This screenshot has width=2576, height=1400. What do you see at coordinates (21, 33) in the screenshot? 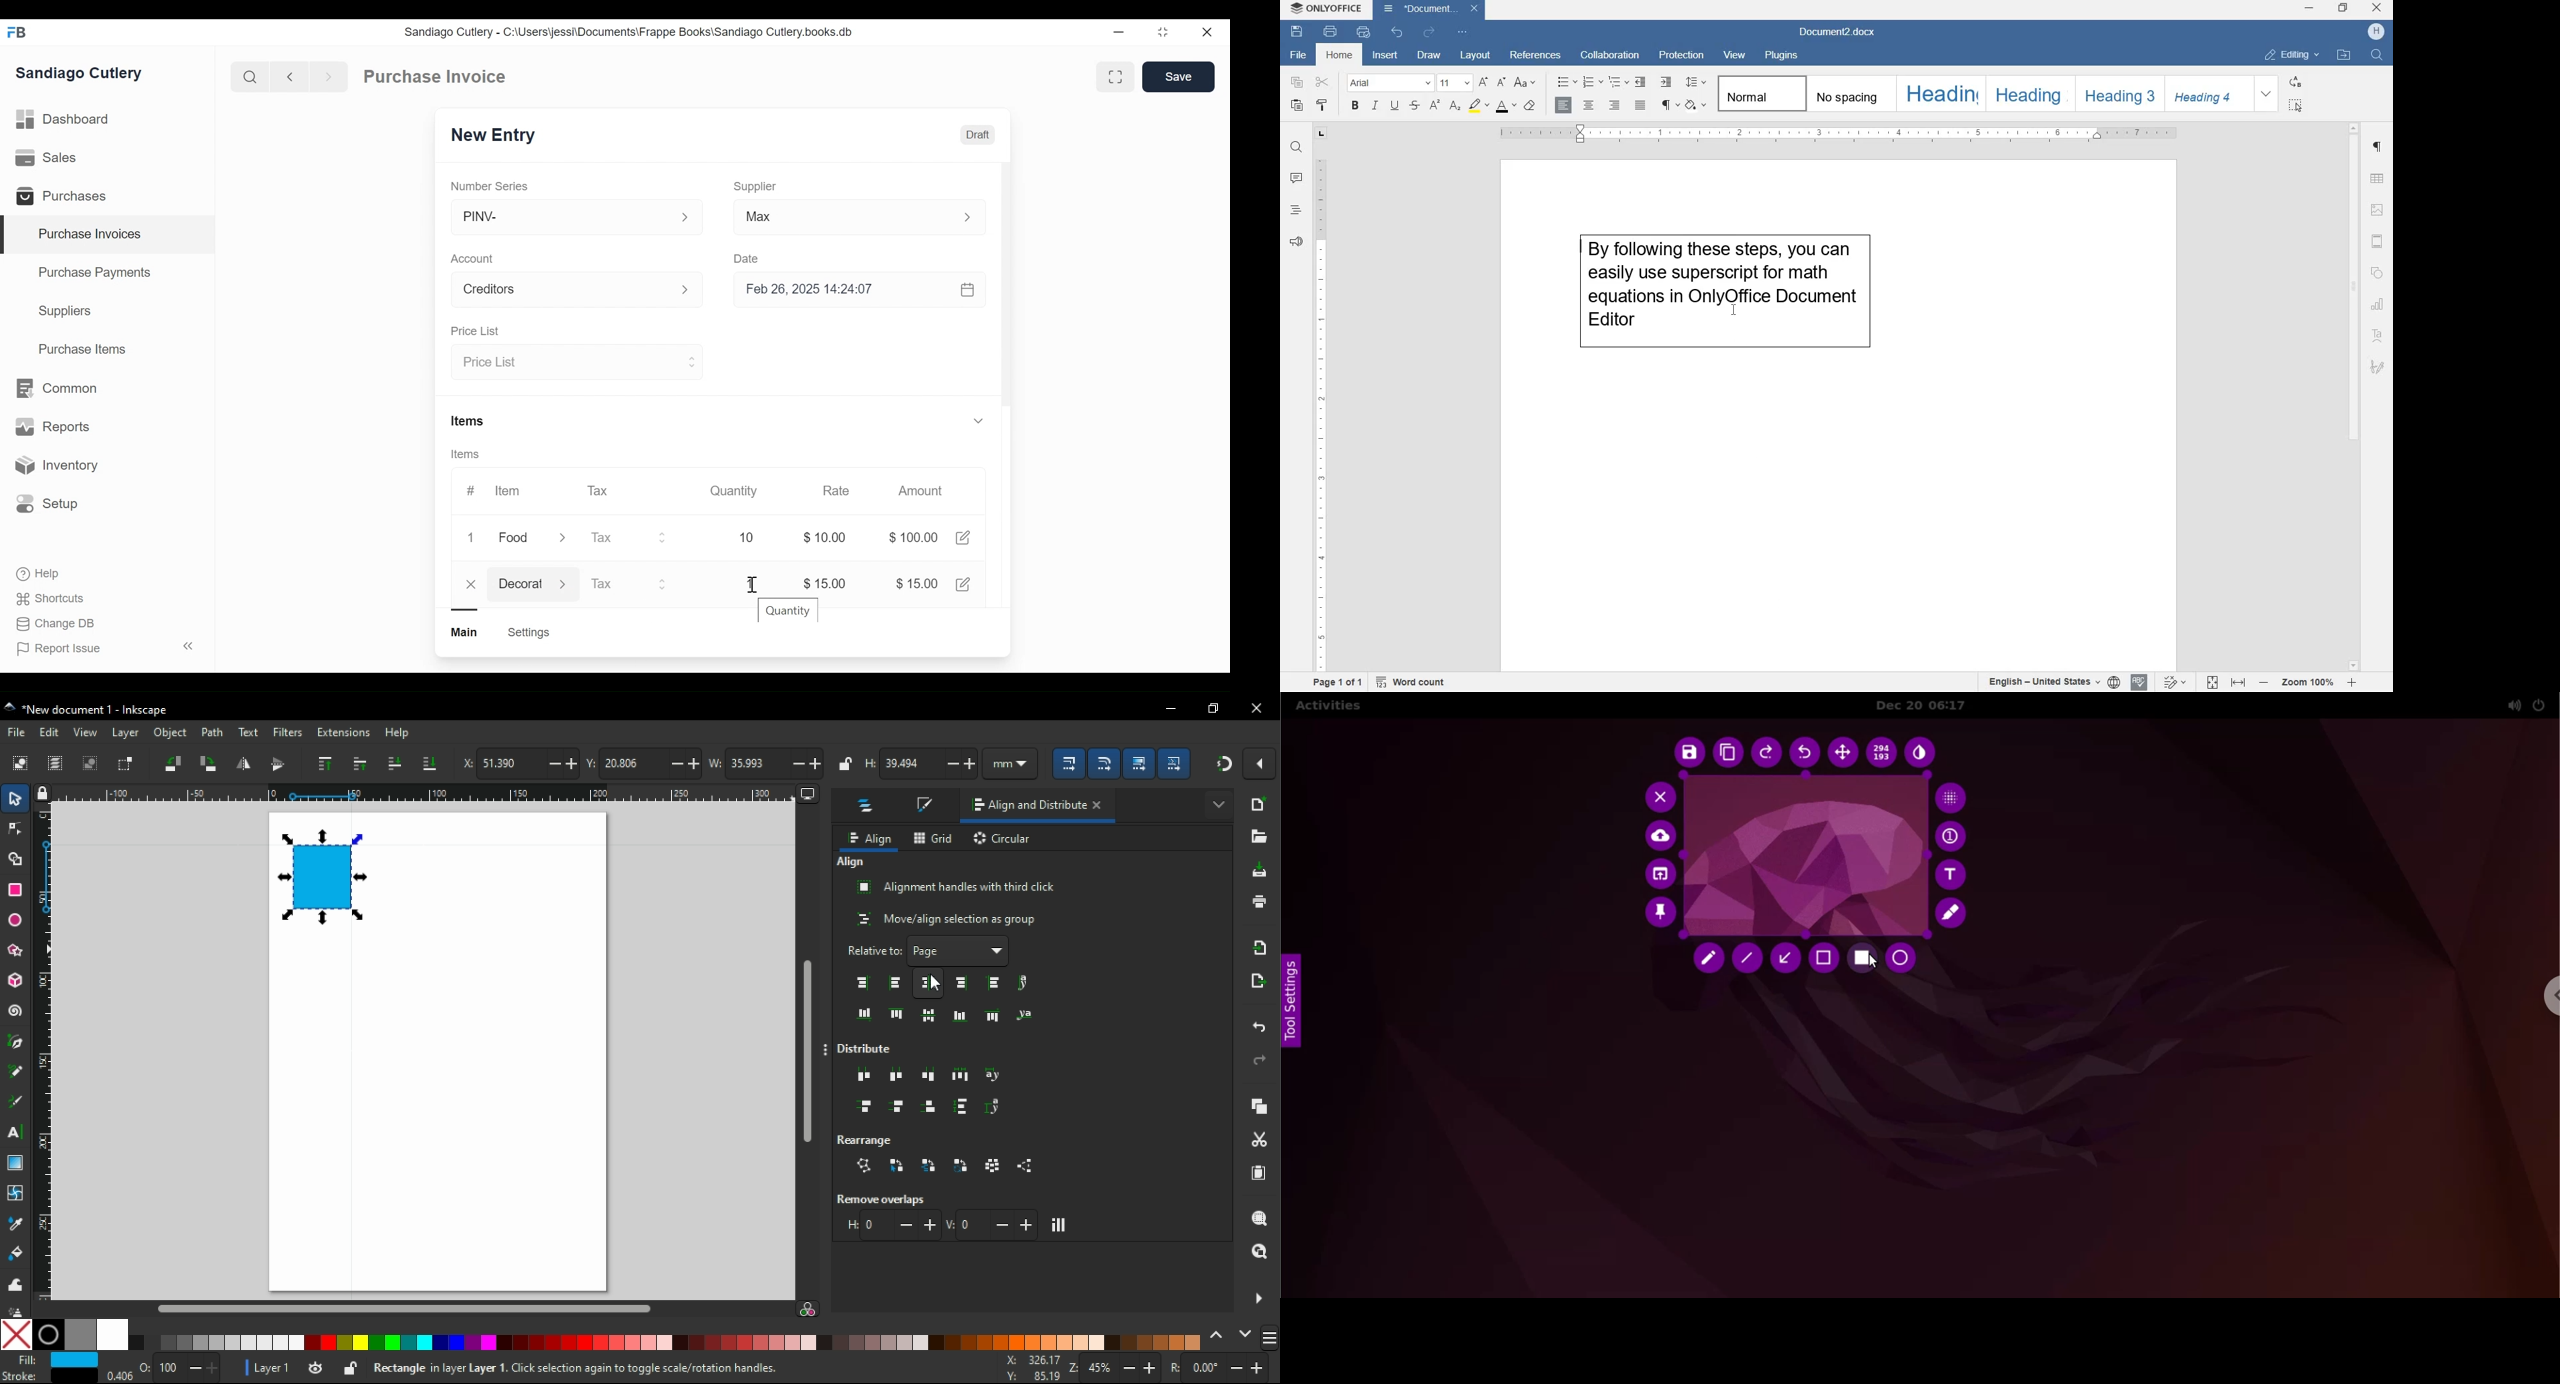
I see `Frappe Books Desktop icon` at bounding box center [21, 33].